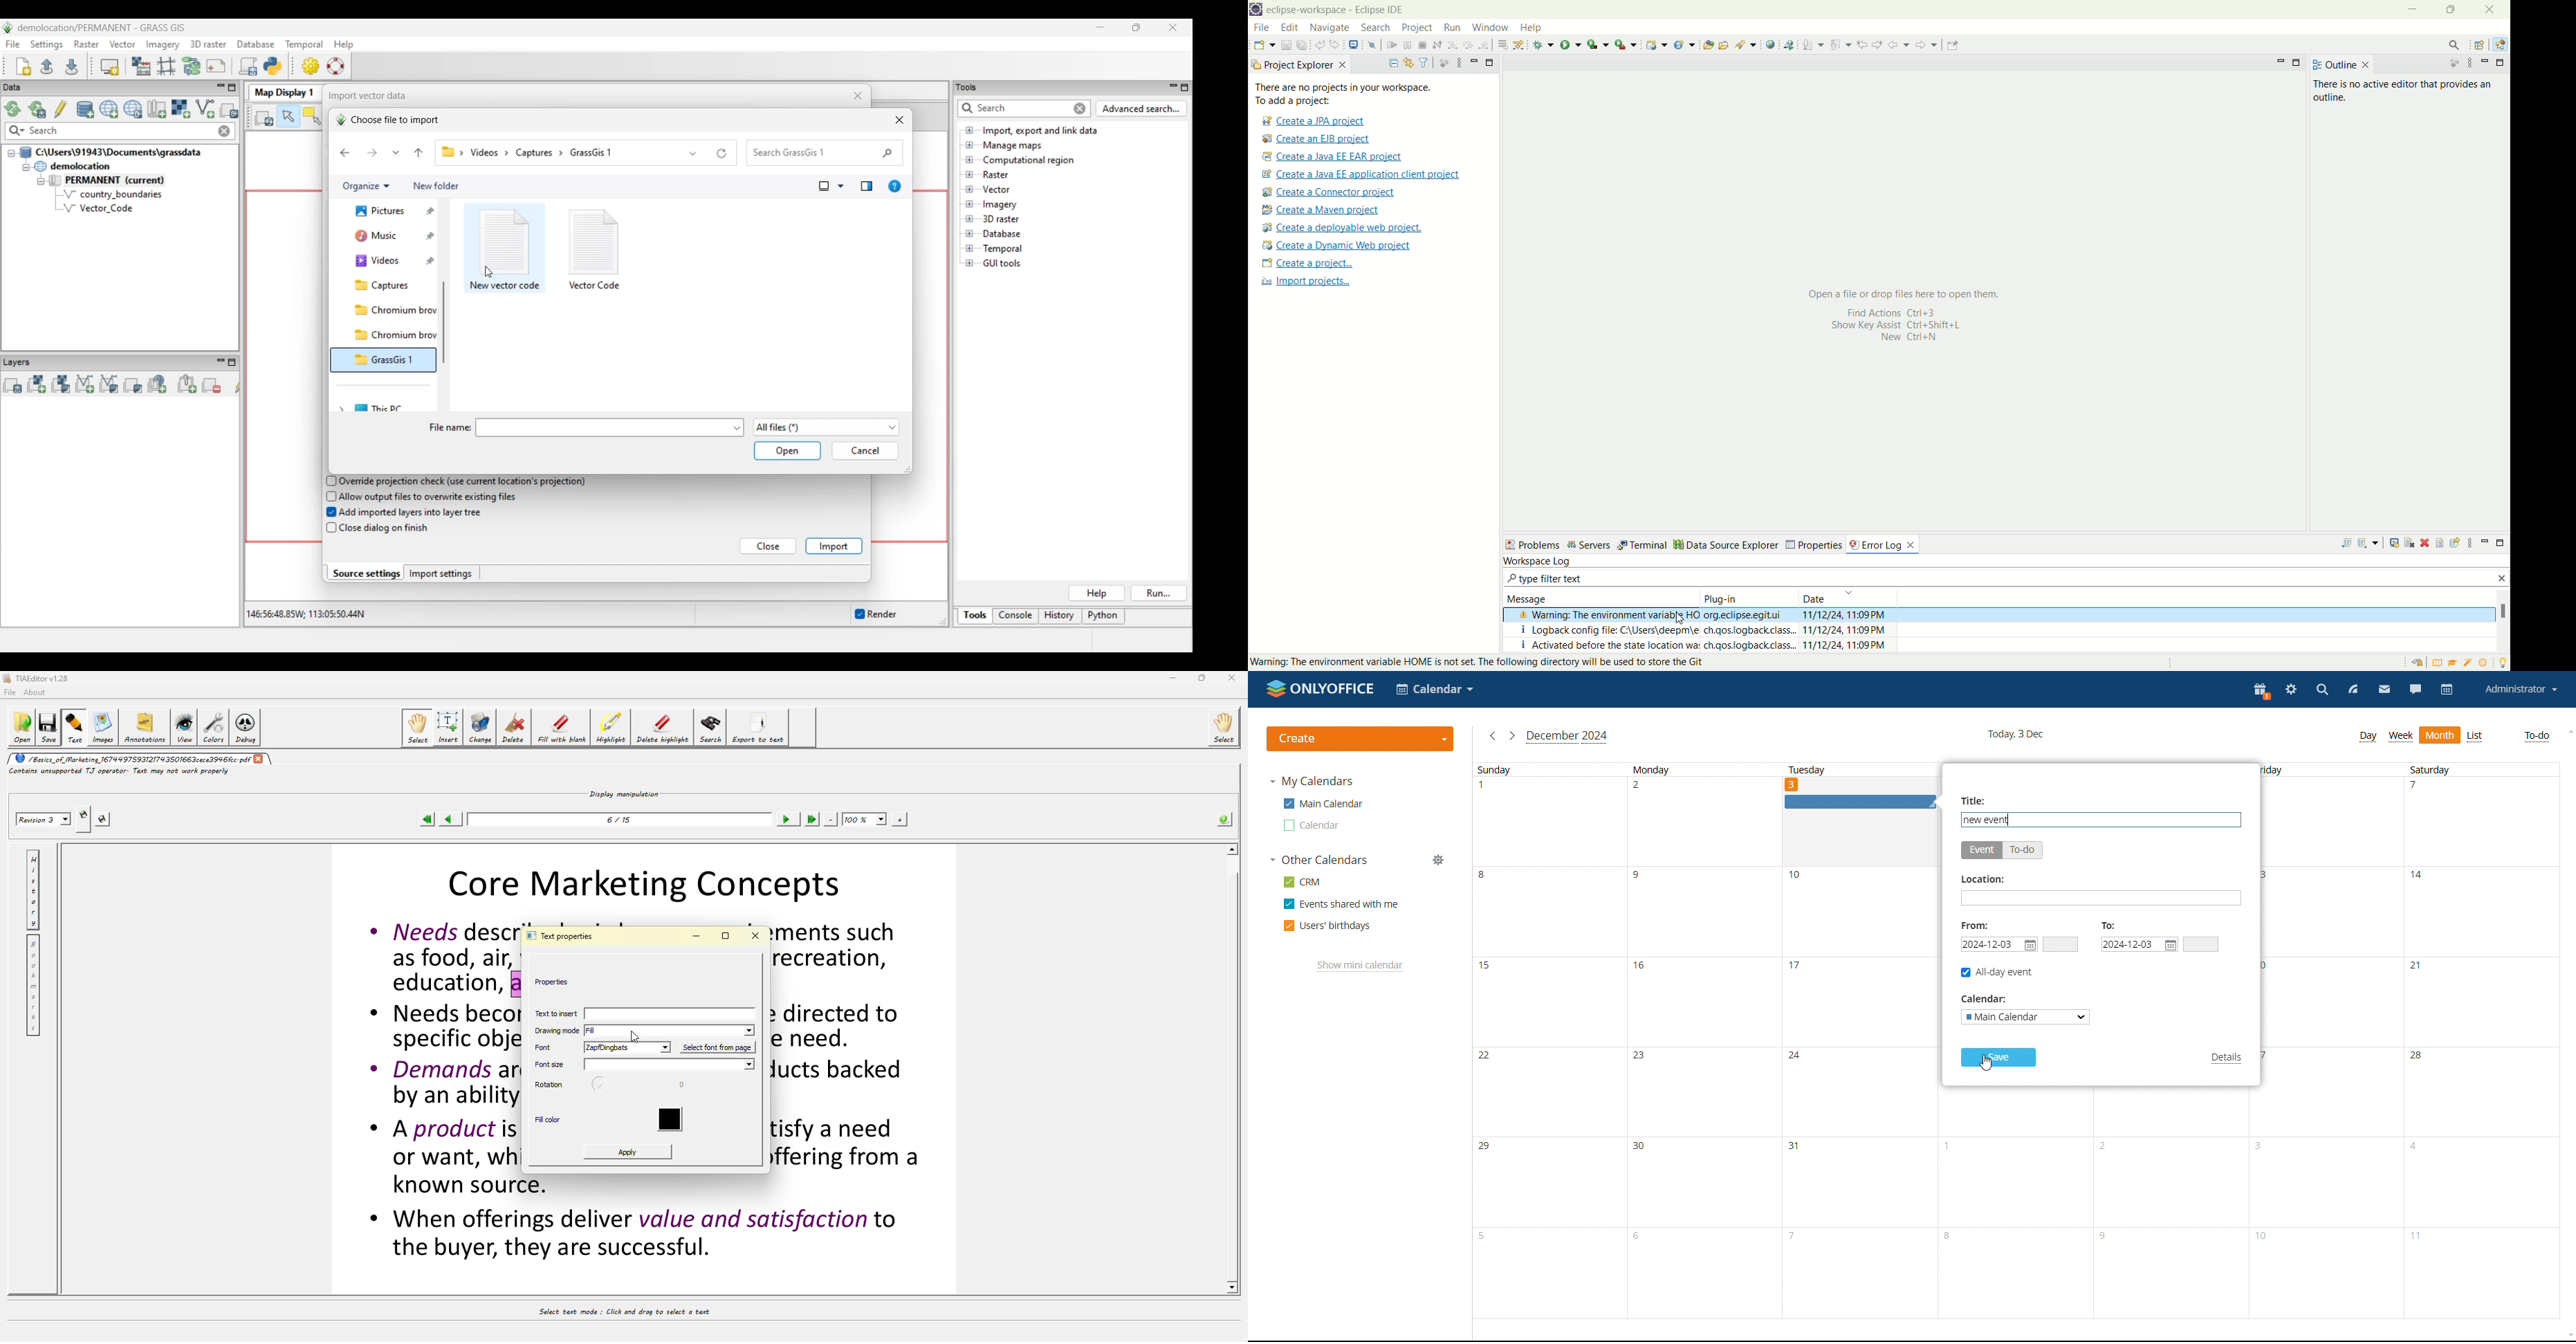 The width and height of the screenshot is (2576, 1344). Describe the element at coordinates (1539, 560) in the screenshot. I see `workspace log` at that location.